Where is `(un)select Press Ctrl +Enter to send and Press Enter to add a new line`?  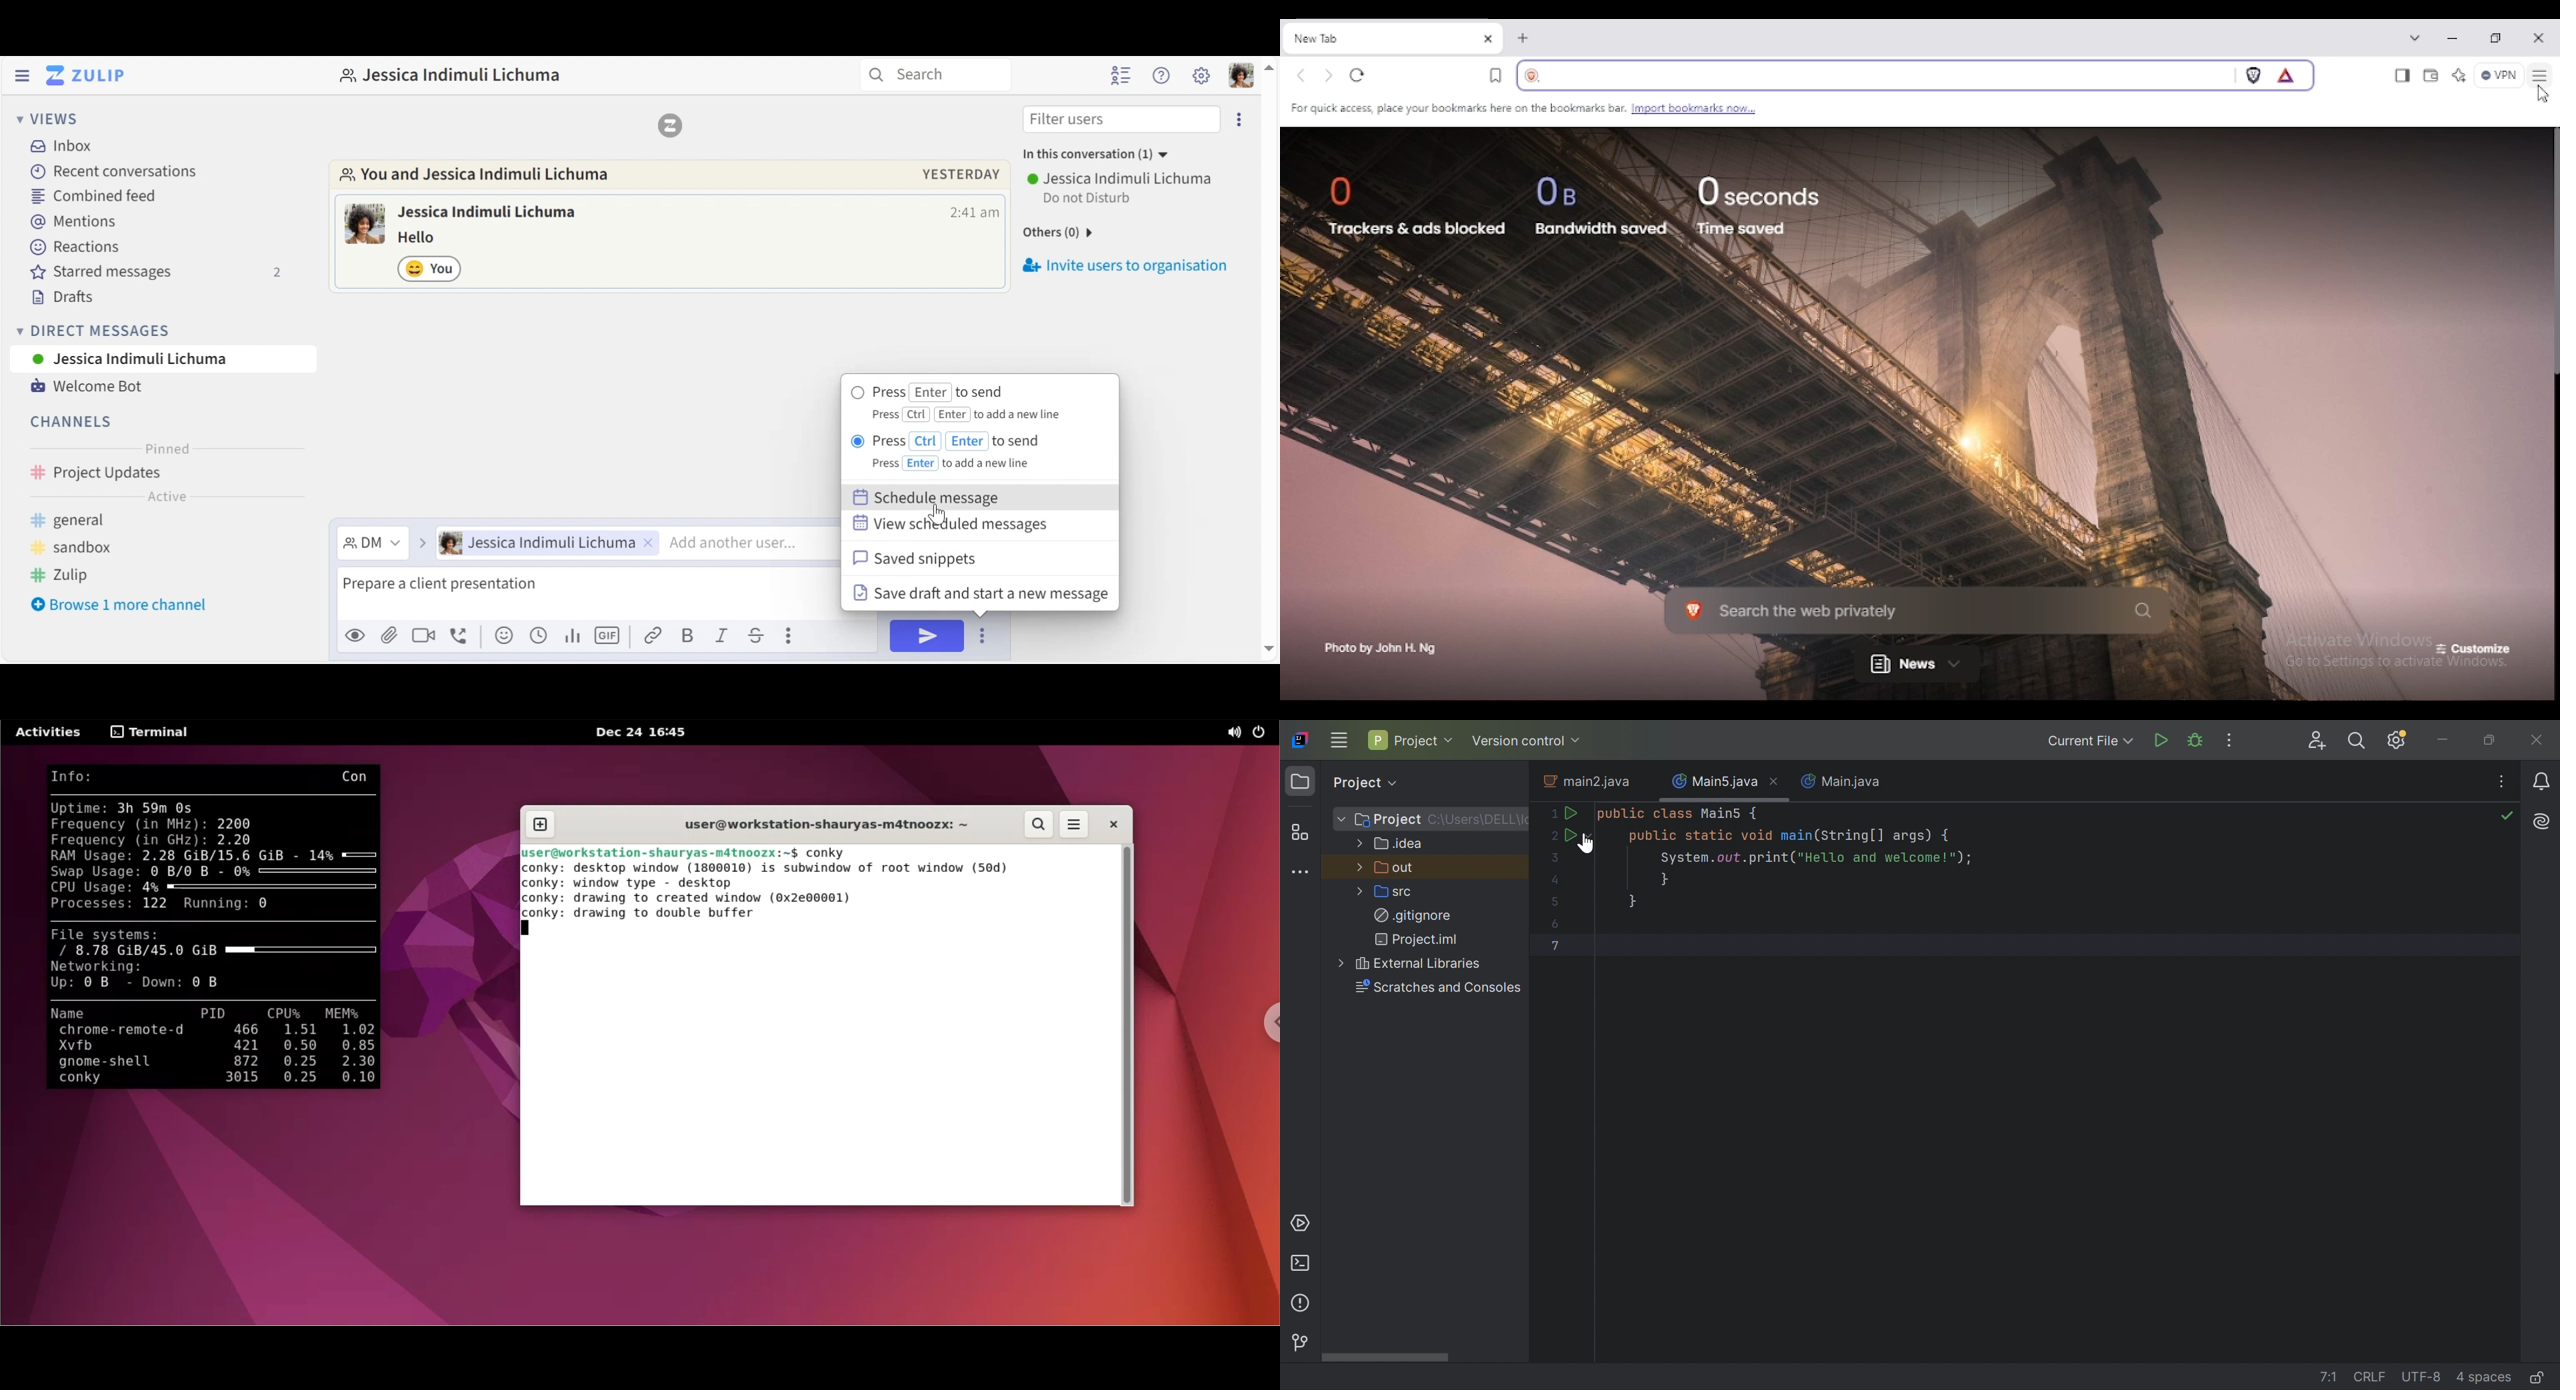 (un)select Press Ctrl +Enter to send and Press Enter to add a new line is located at coordinates (965, 452).